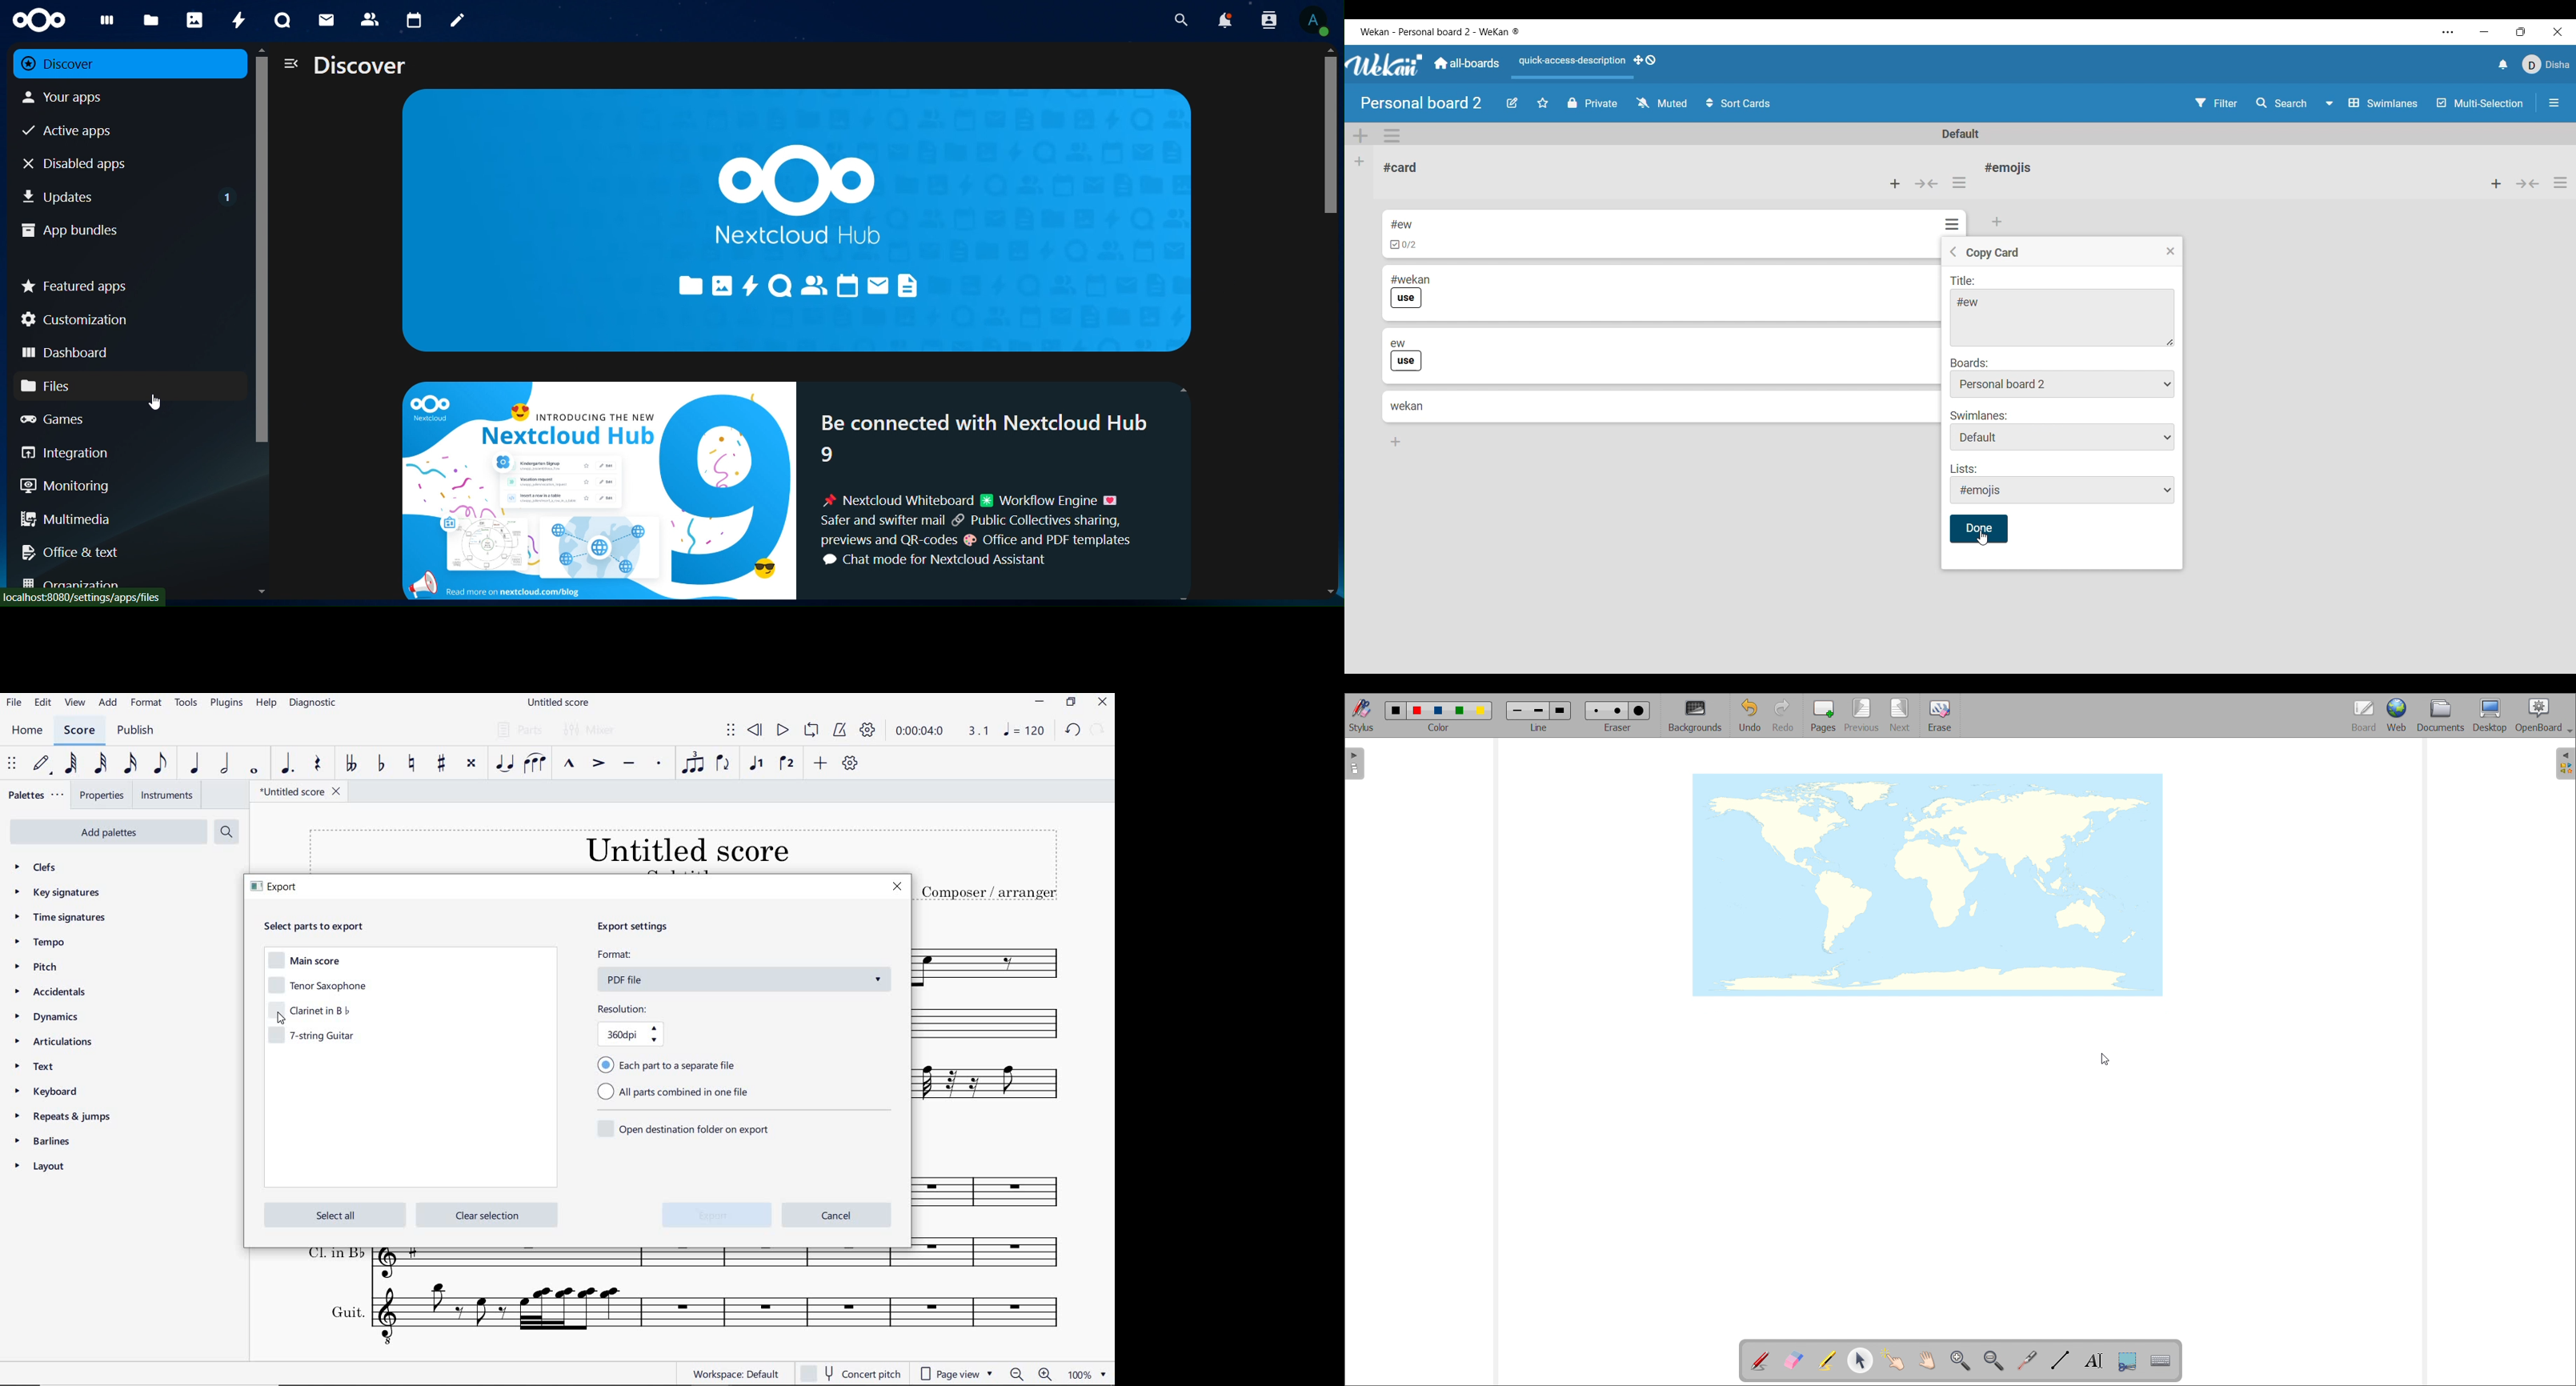 The height and width of the screenshot is (1400, 2576). Describe the element at coordinates (1822, 715) in the screenshot. I see `add pages` at that location.